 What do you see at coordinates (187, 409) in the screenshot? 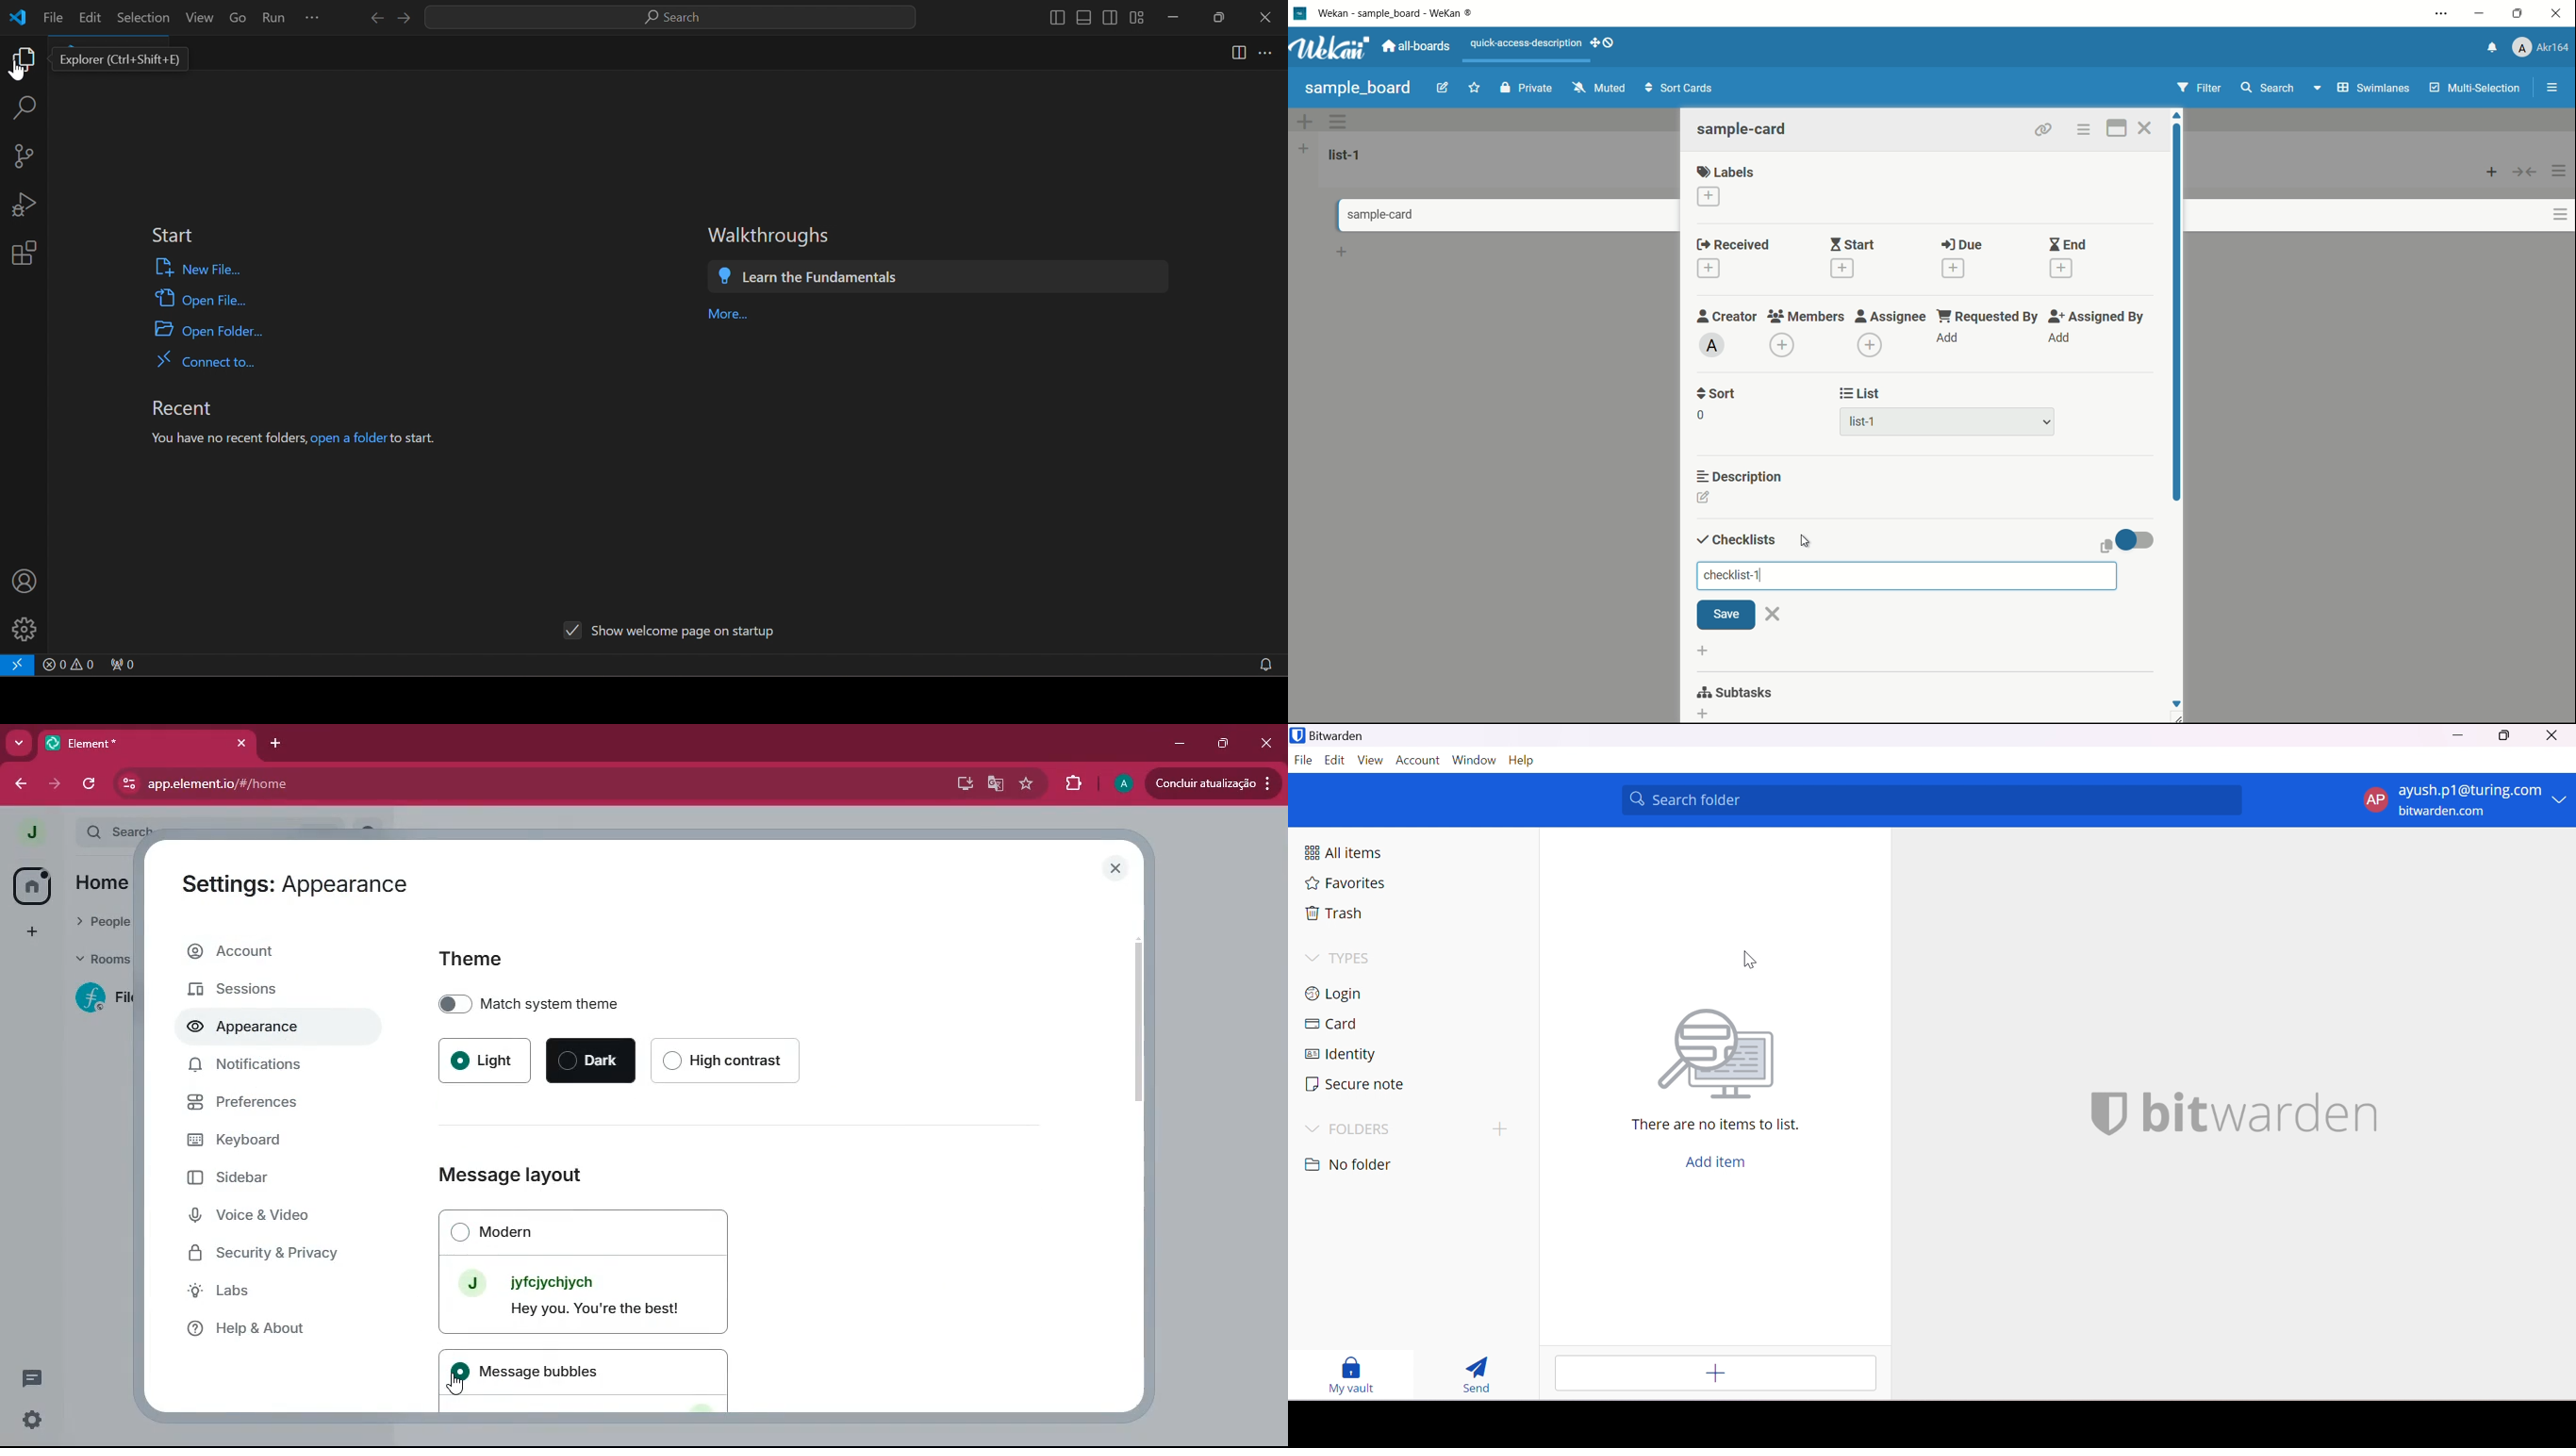
I see `recent` at bounding box center [187, 409].